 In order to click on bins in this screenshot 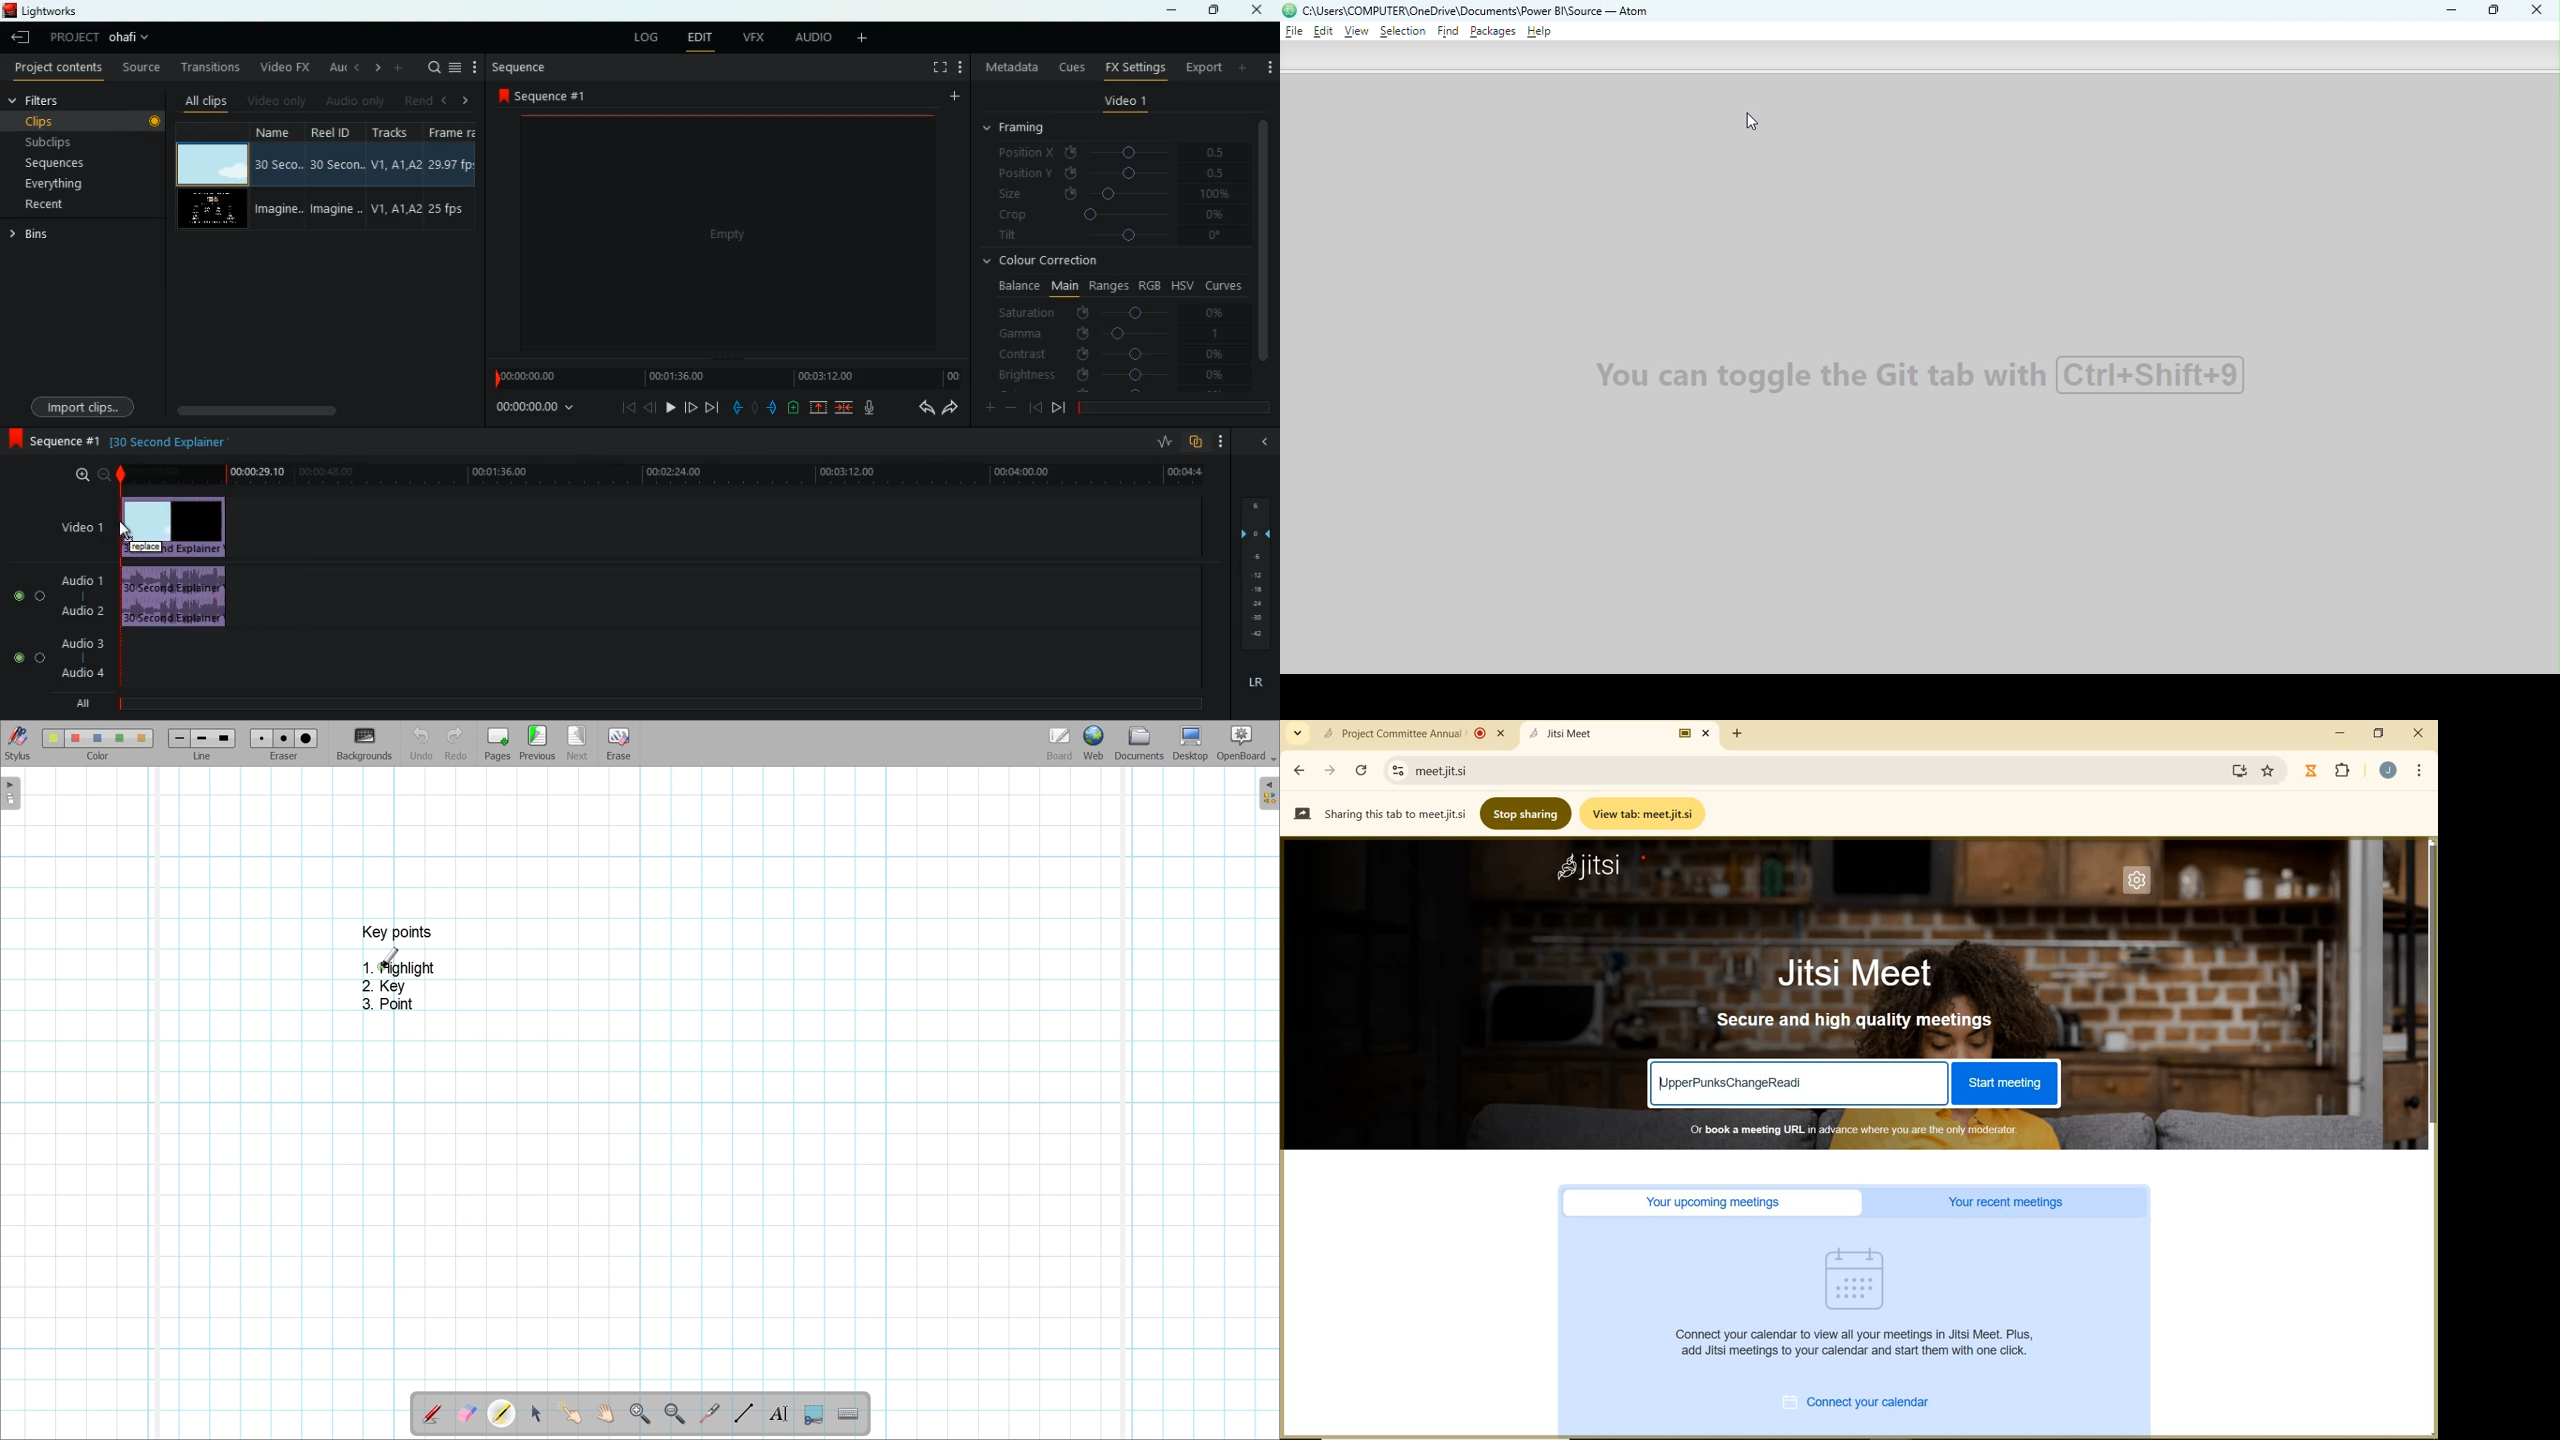, I will do `click(39, 235)`.